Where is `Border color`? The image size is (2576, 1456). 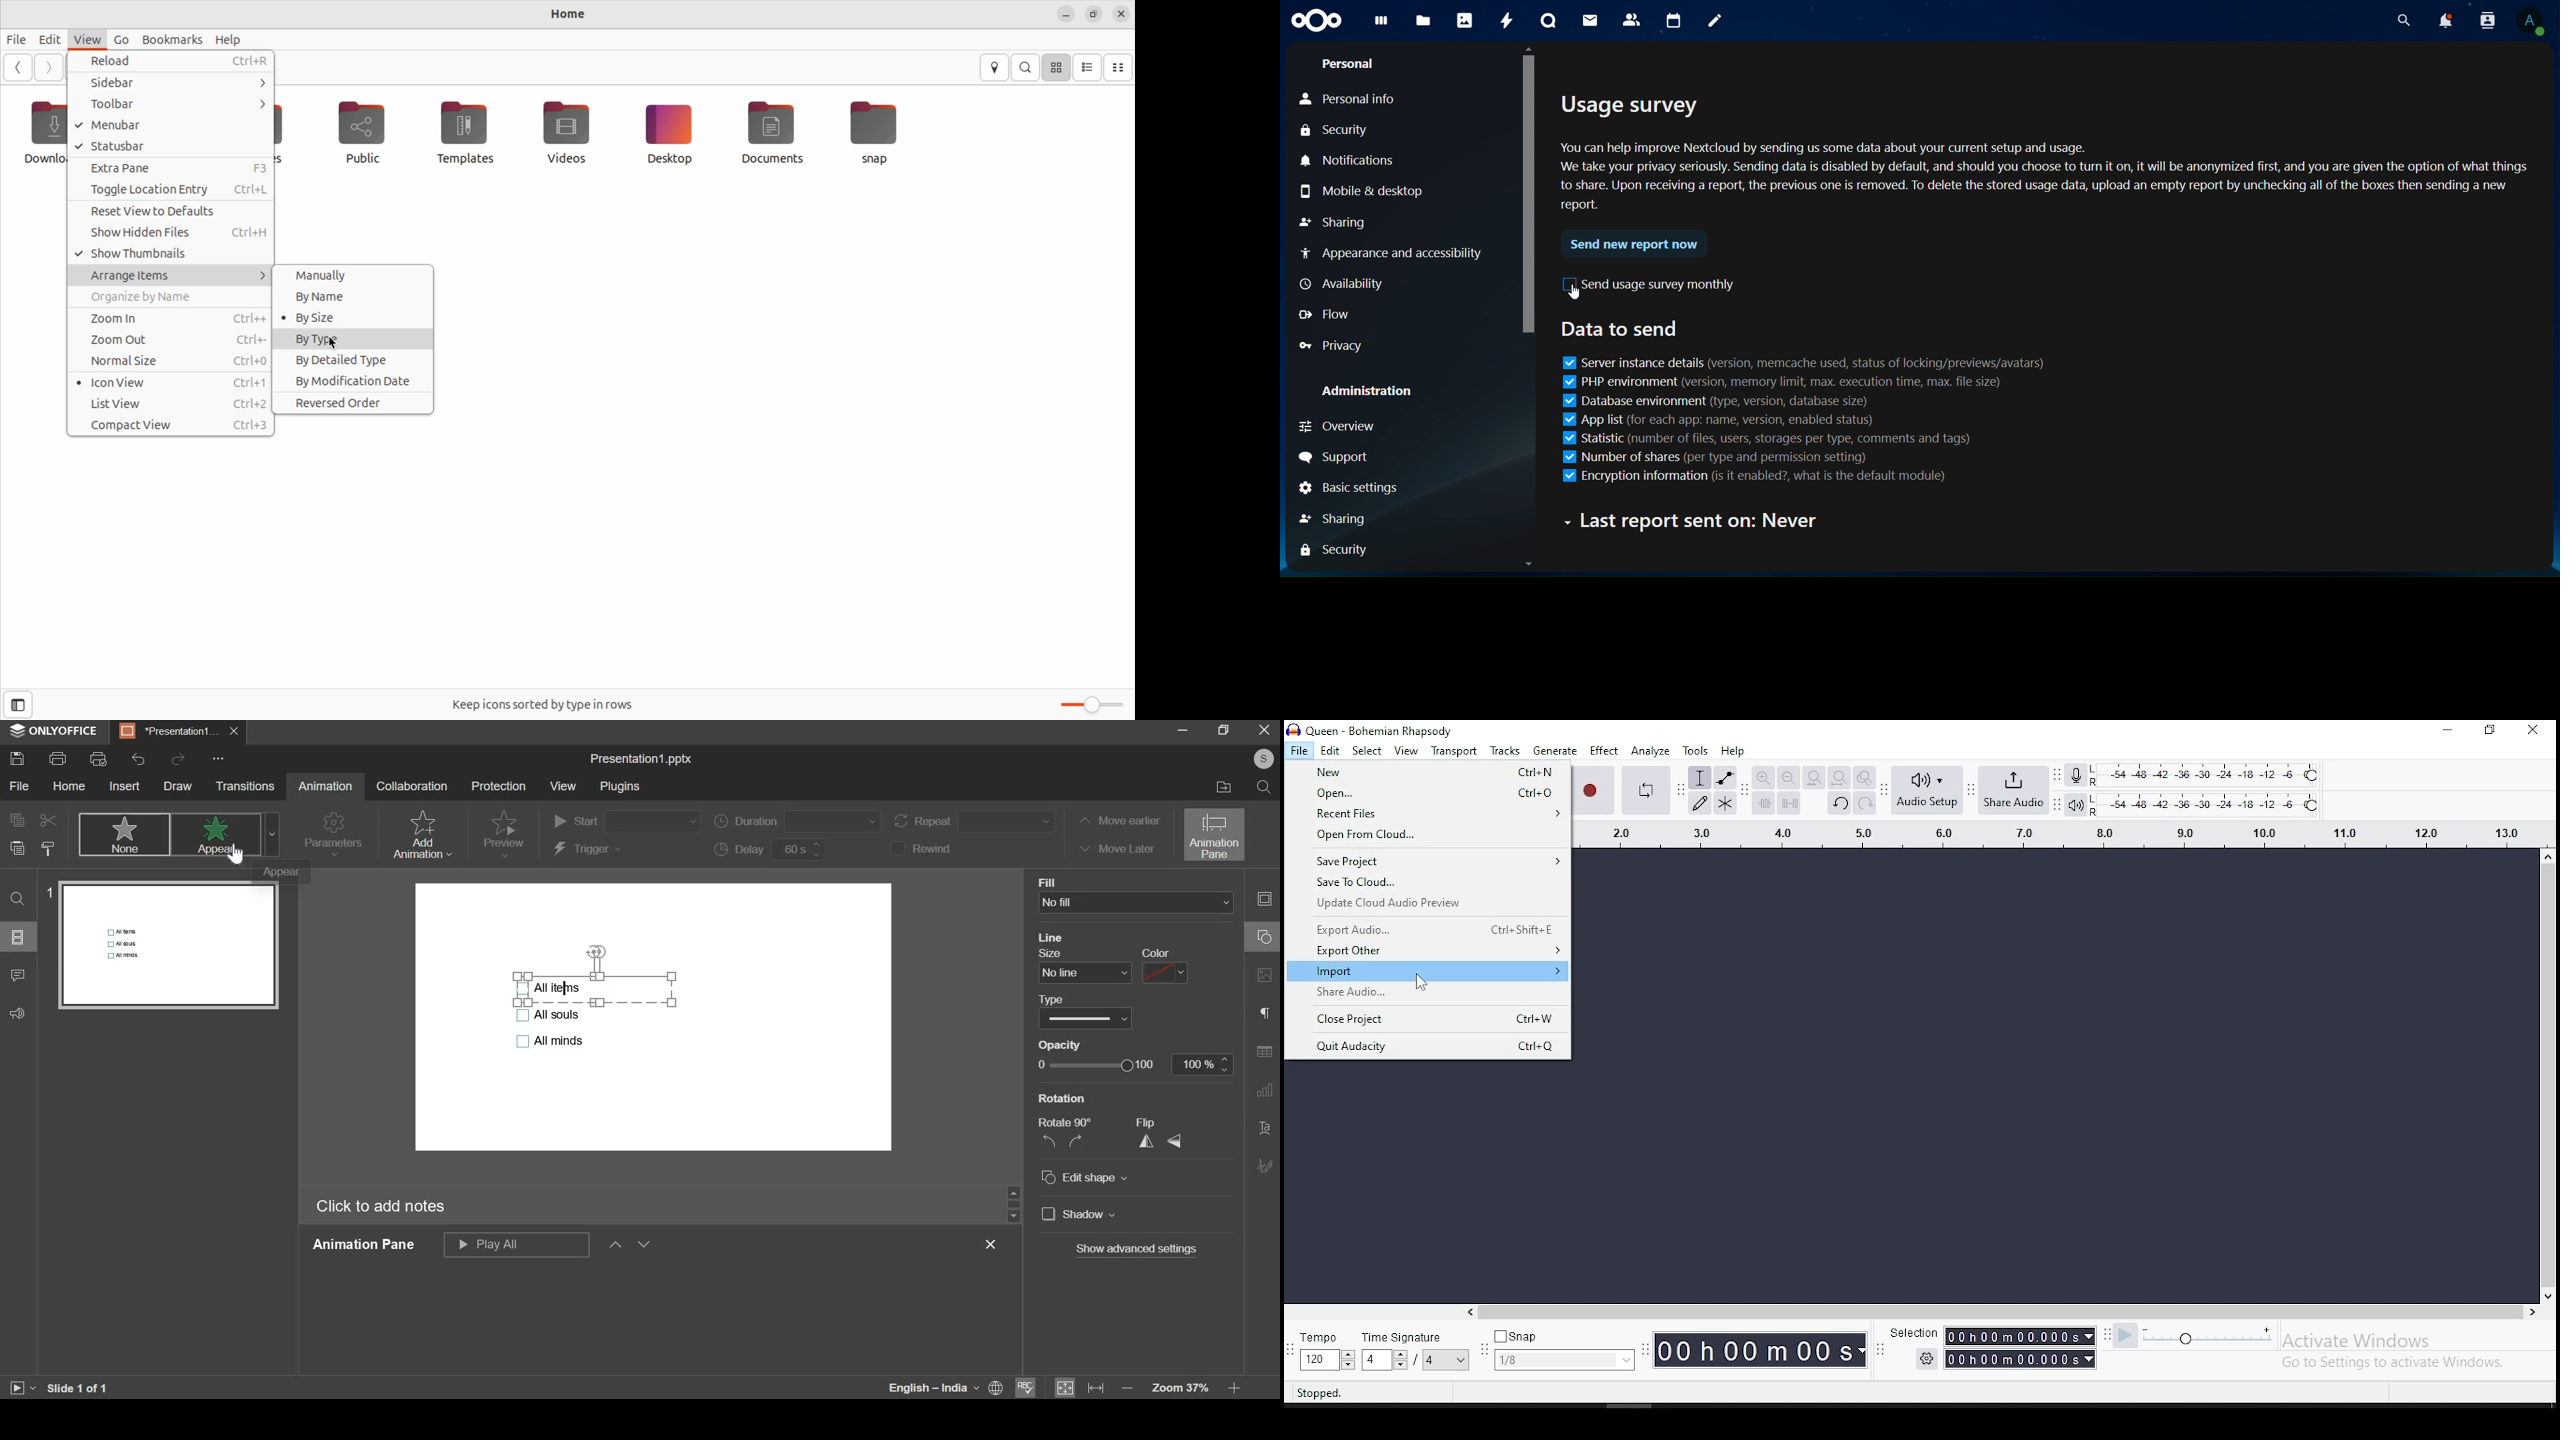 Border color is located at coordinates (1088, 1018).